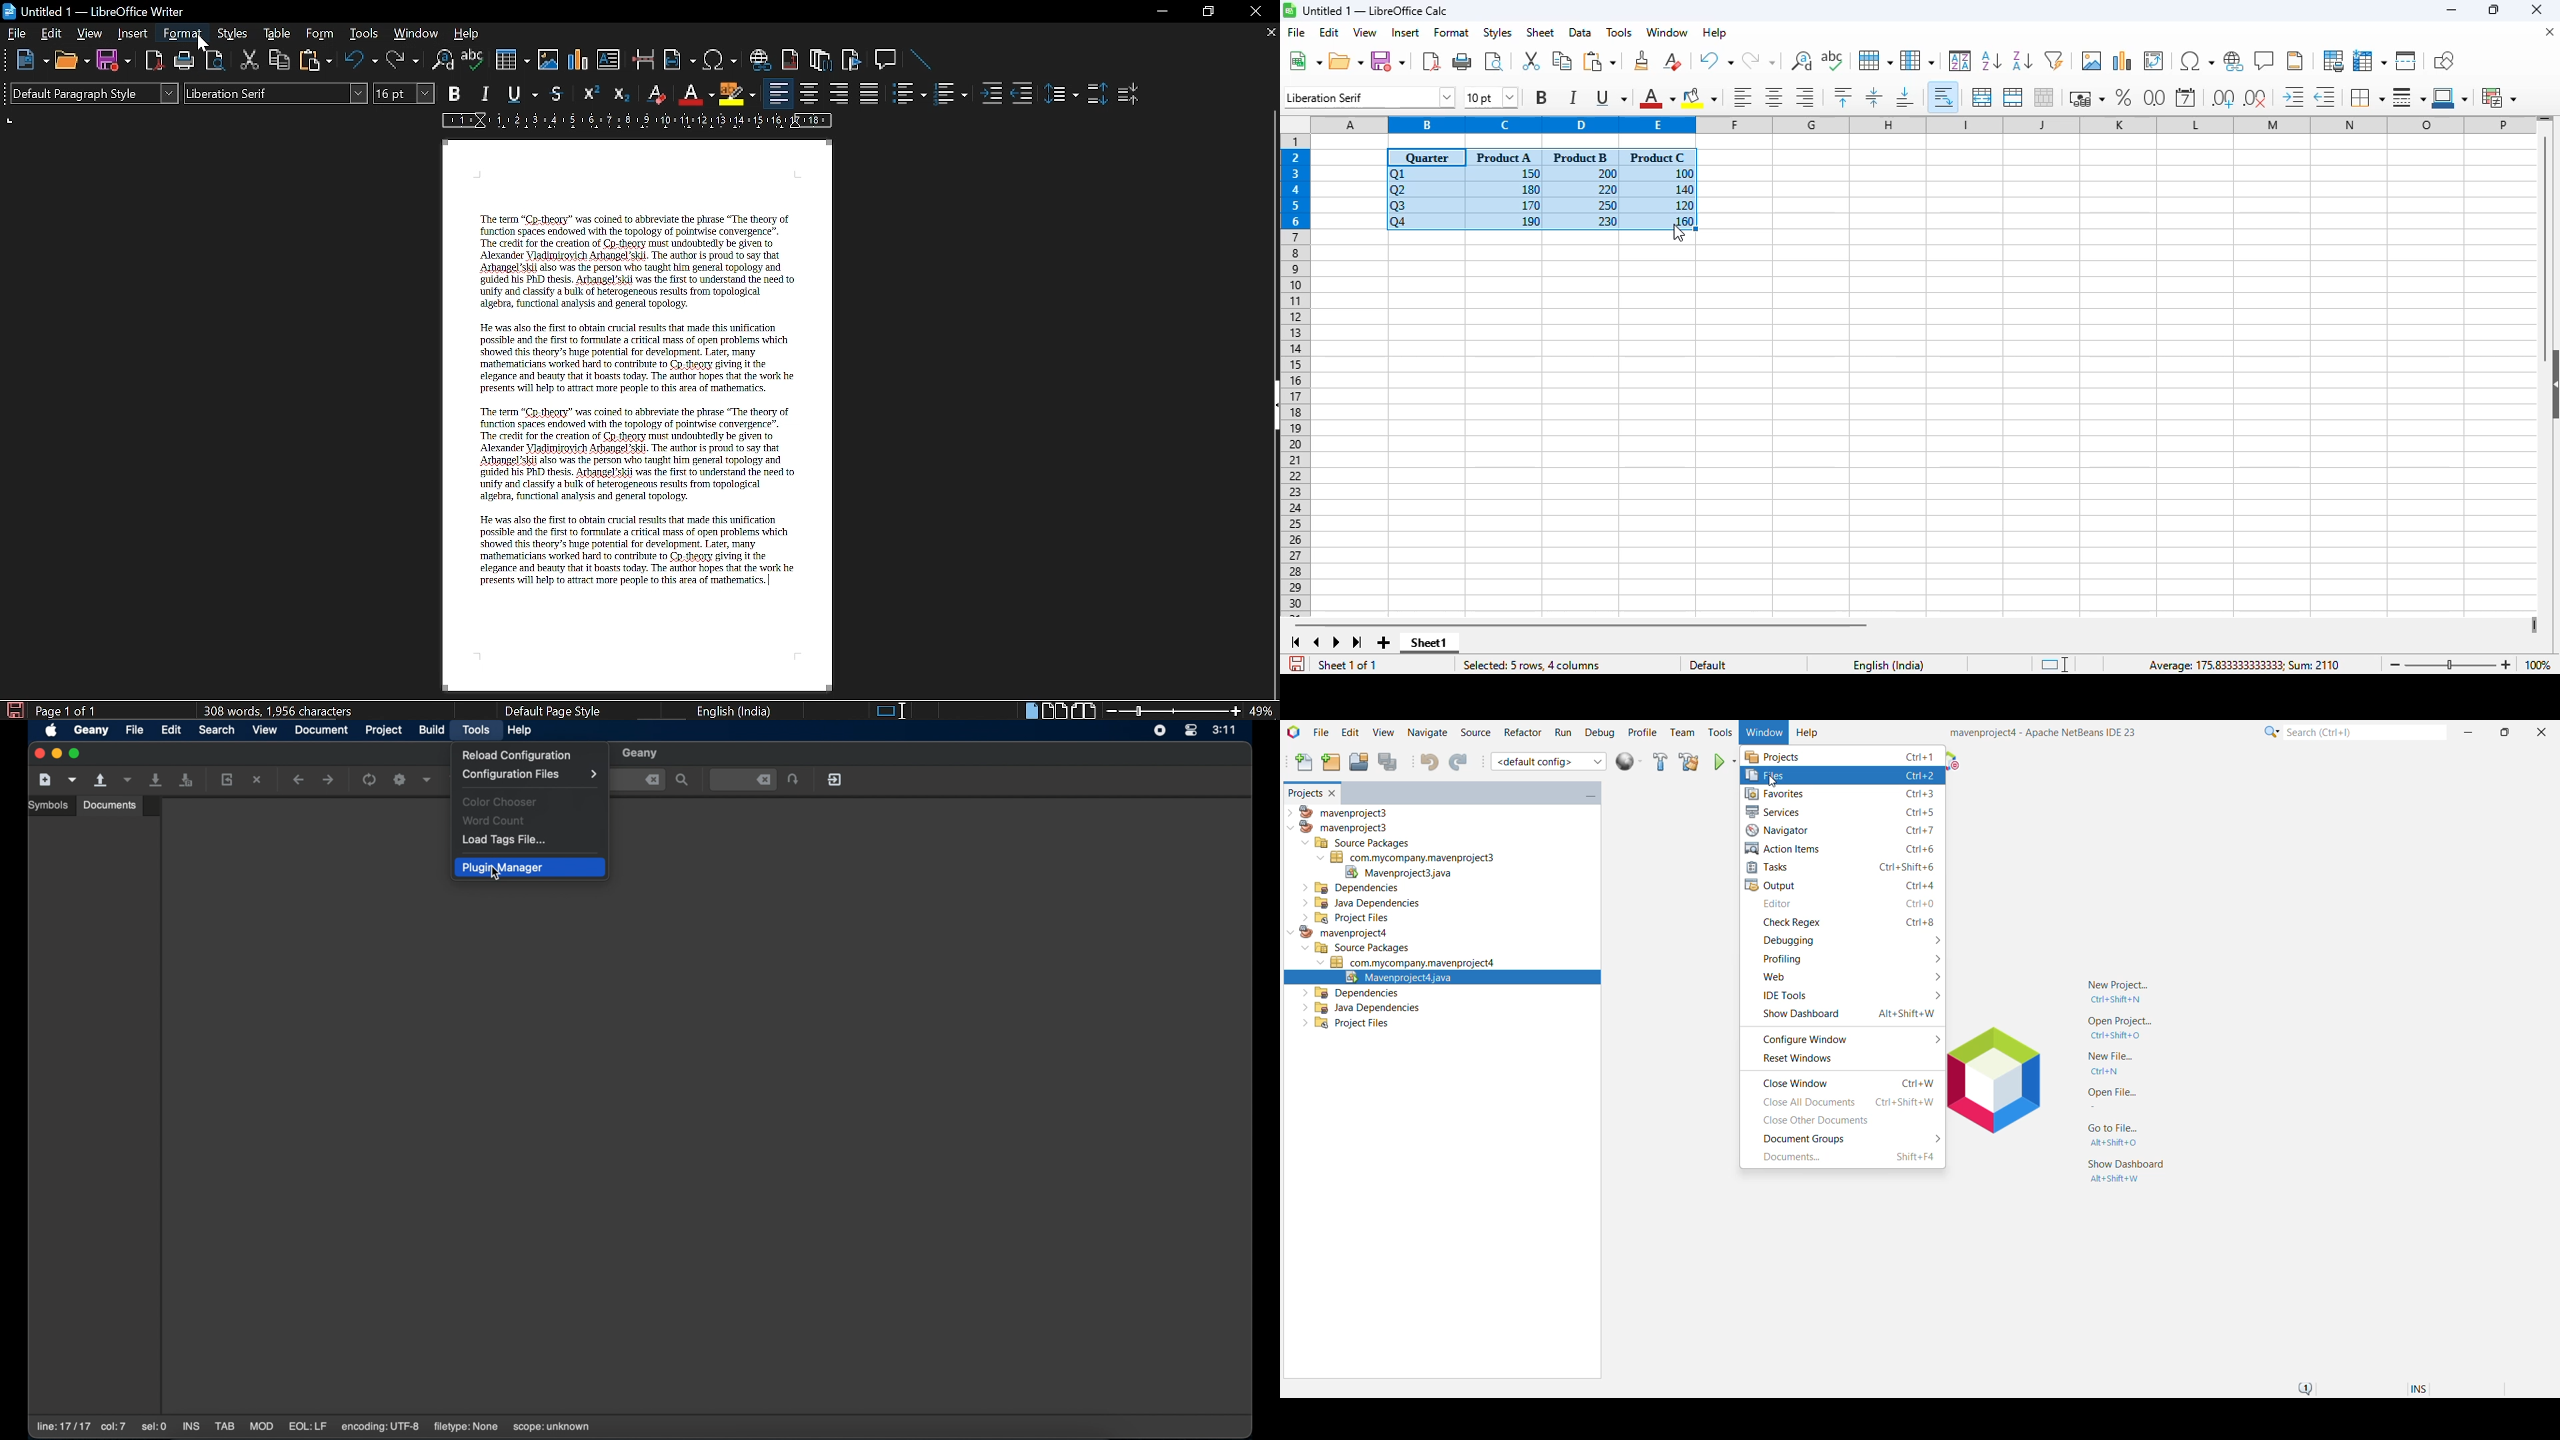  Describe the element at coordinates (2409, 97) in the screenshot. I see `border style` at that location.